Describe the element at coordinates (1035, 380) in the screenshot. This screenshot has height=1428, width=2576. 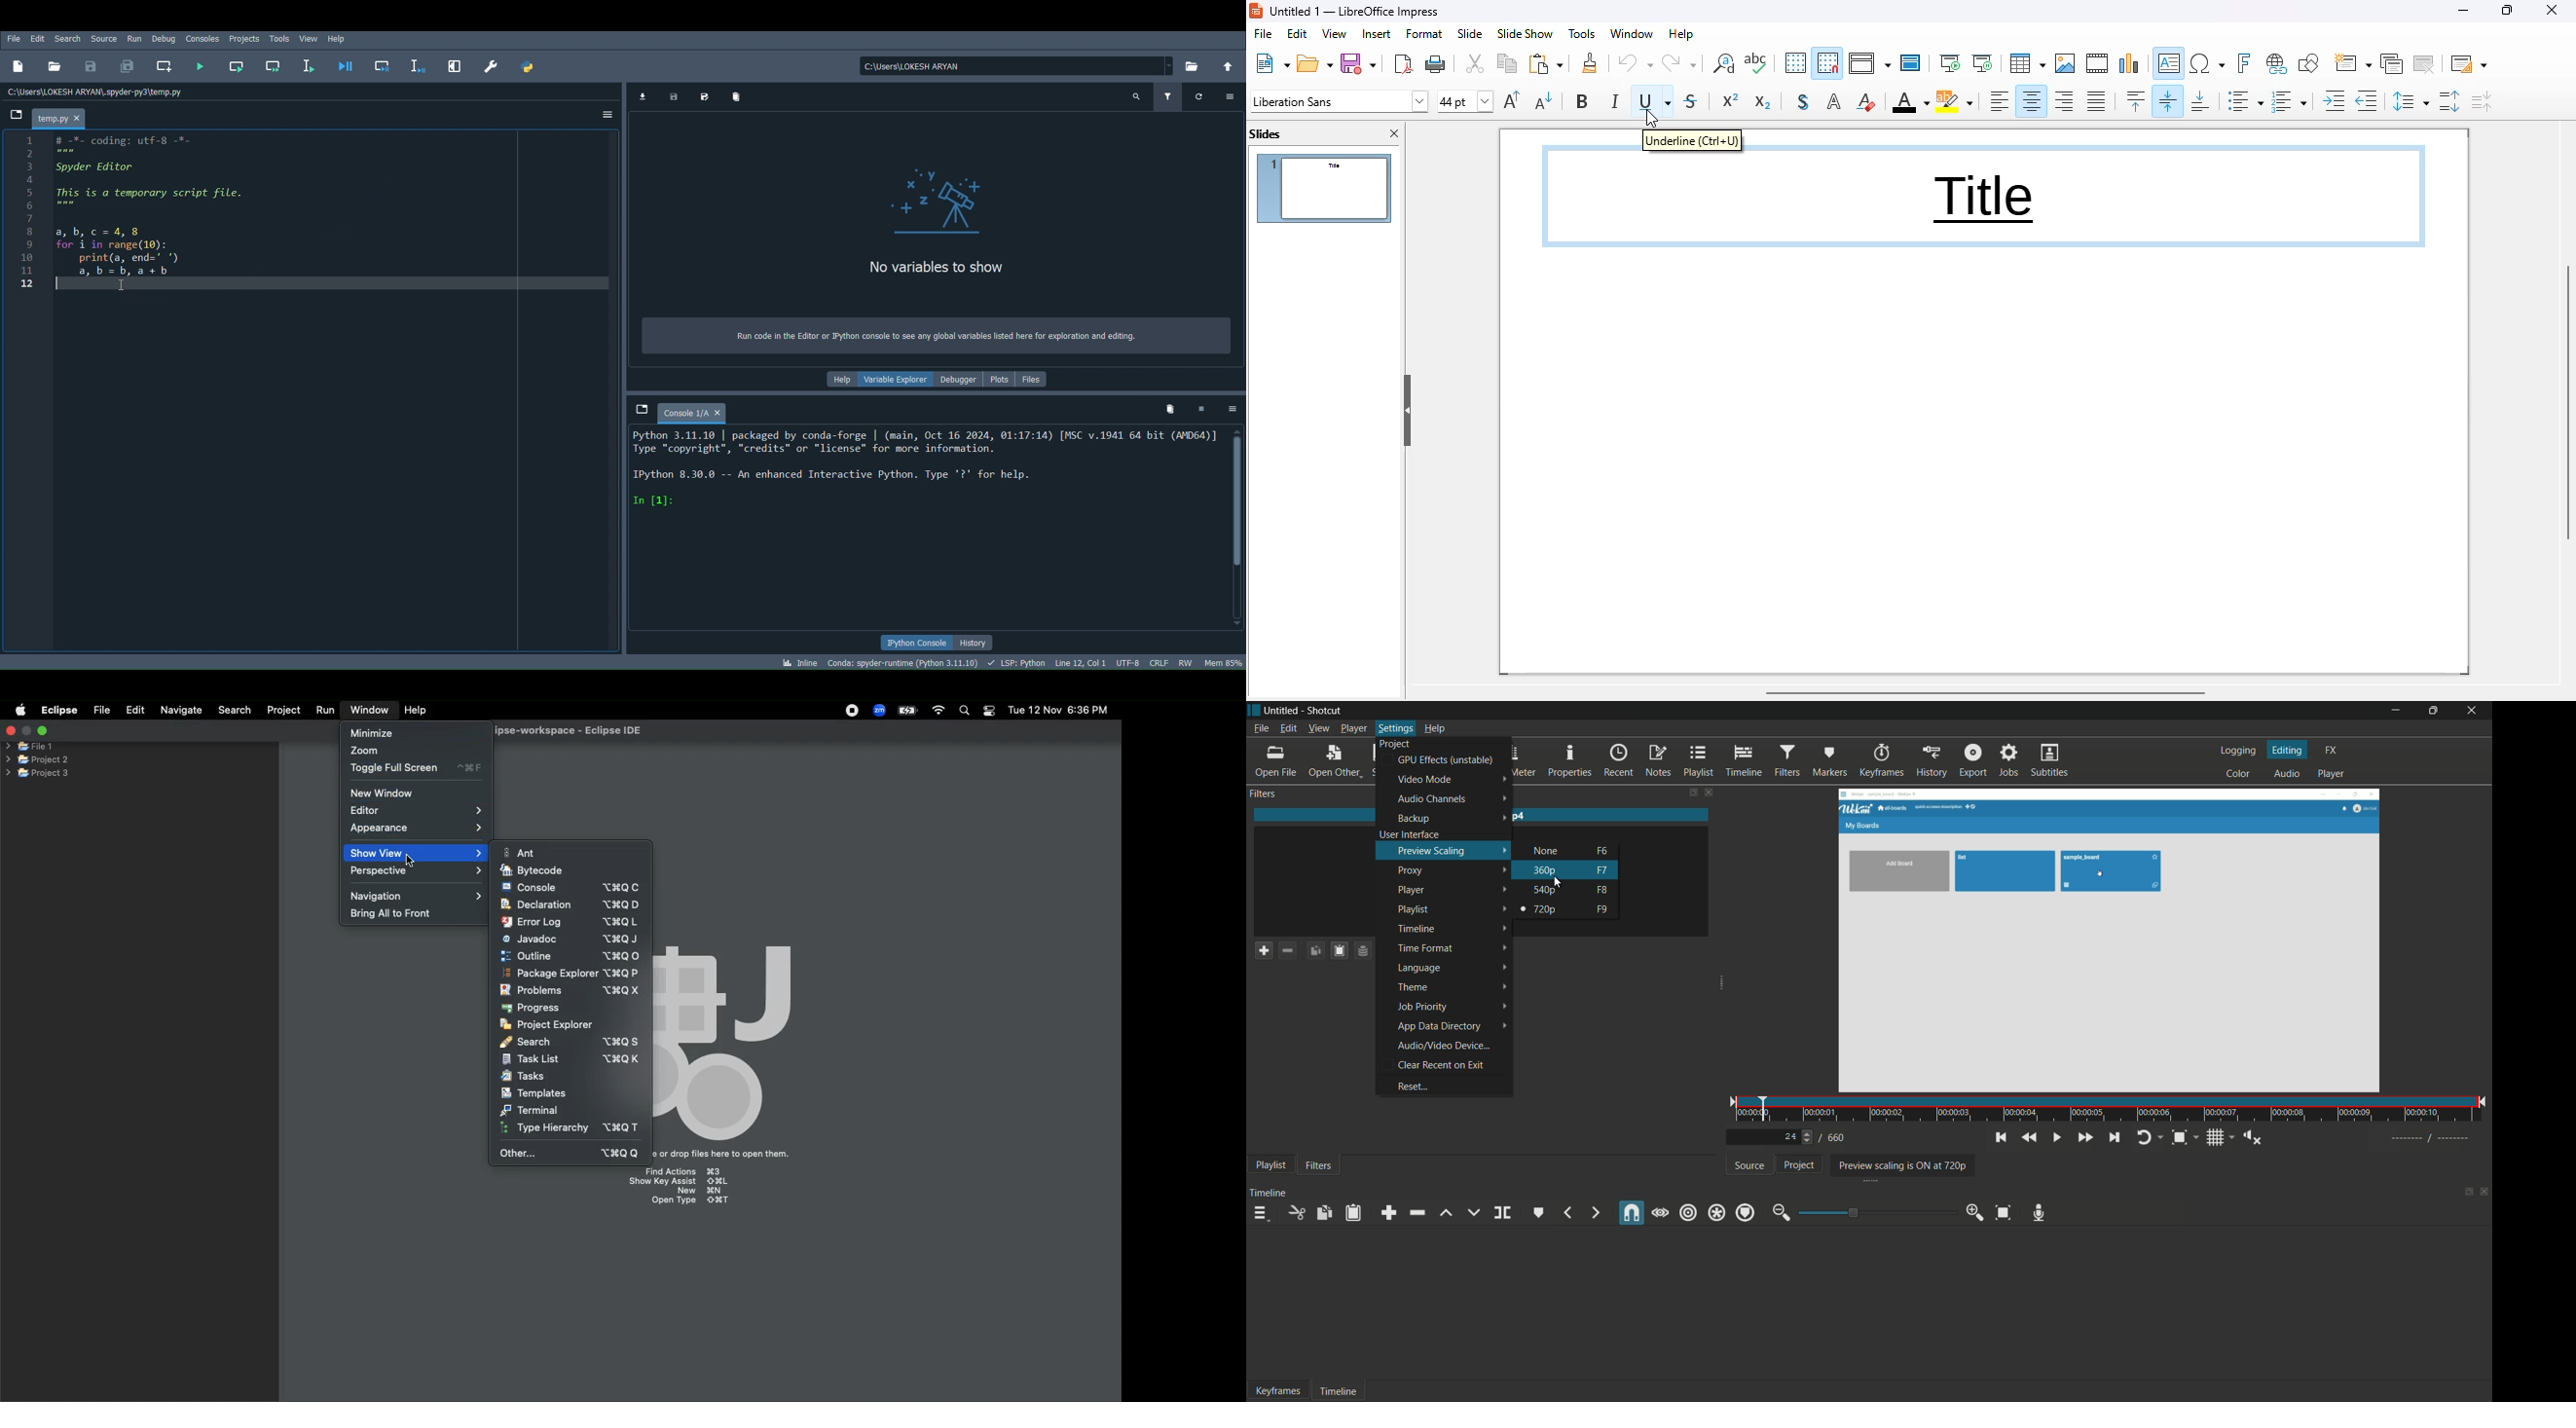
I see `Files` at that location.